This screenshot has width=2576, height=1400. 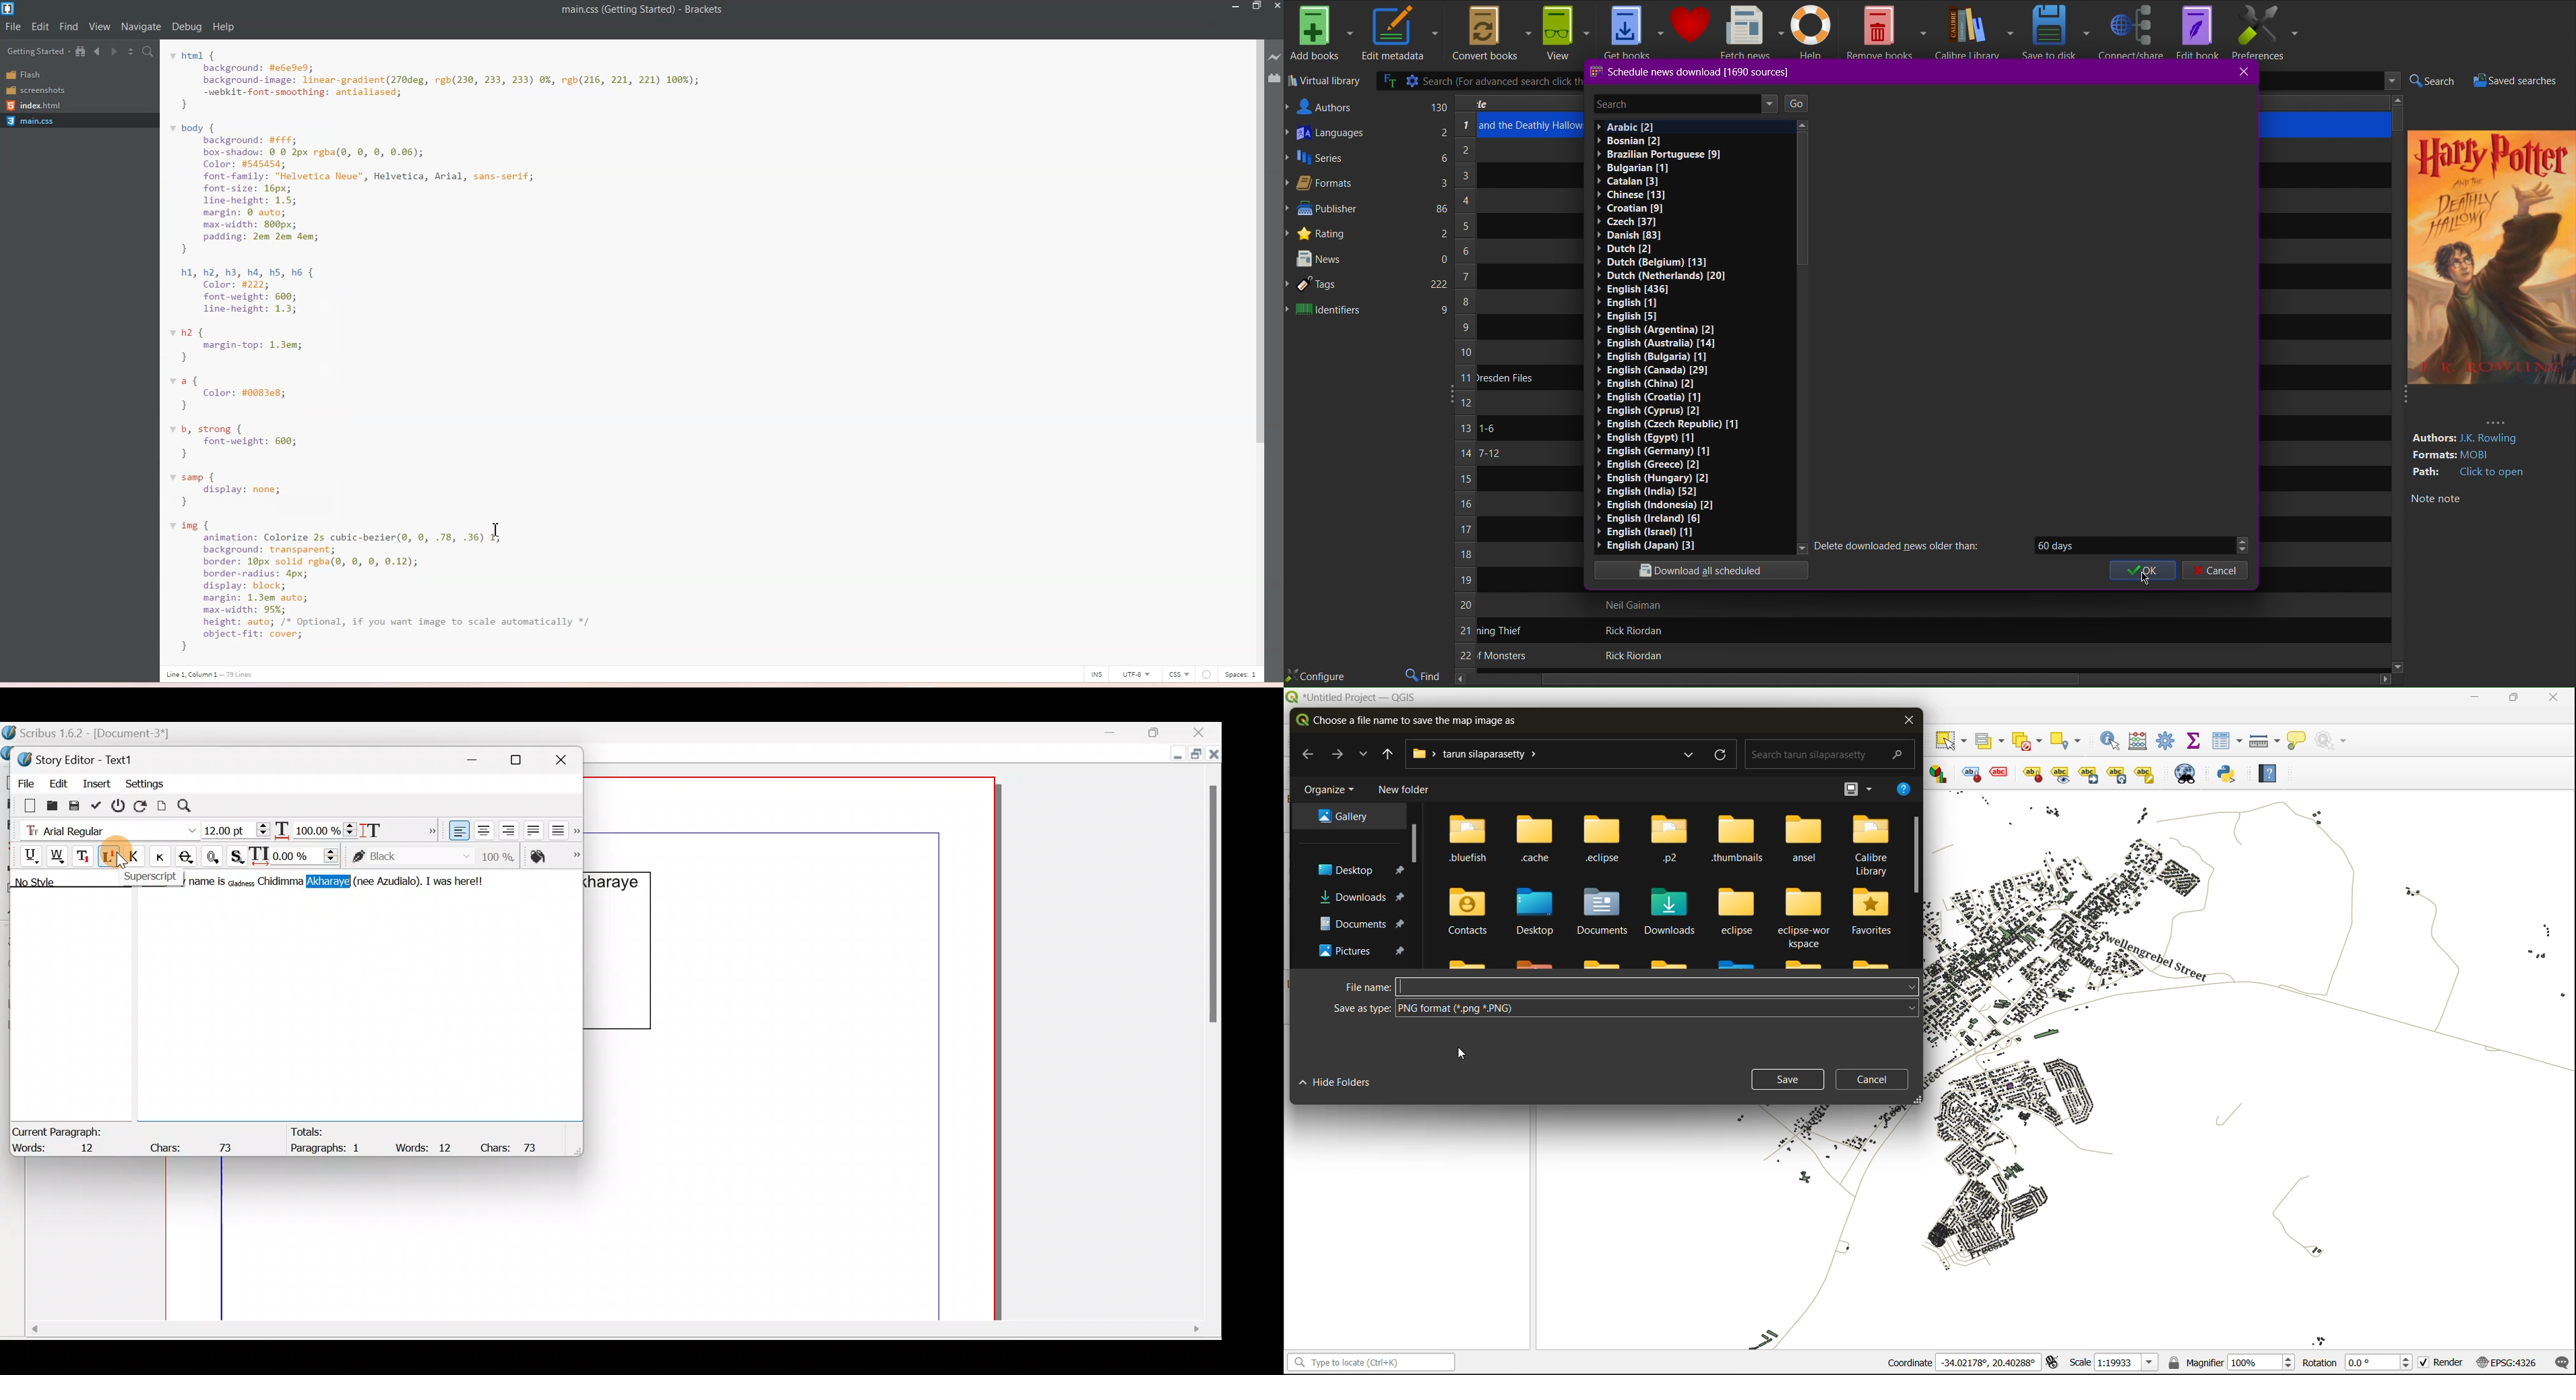 What do you see at coordinates (1276, 57) in the screenshot?
I see `Live Preview` at bounding box center [1276, 57].